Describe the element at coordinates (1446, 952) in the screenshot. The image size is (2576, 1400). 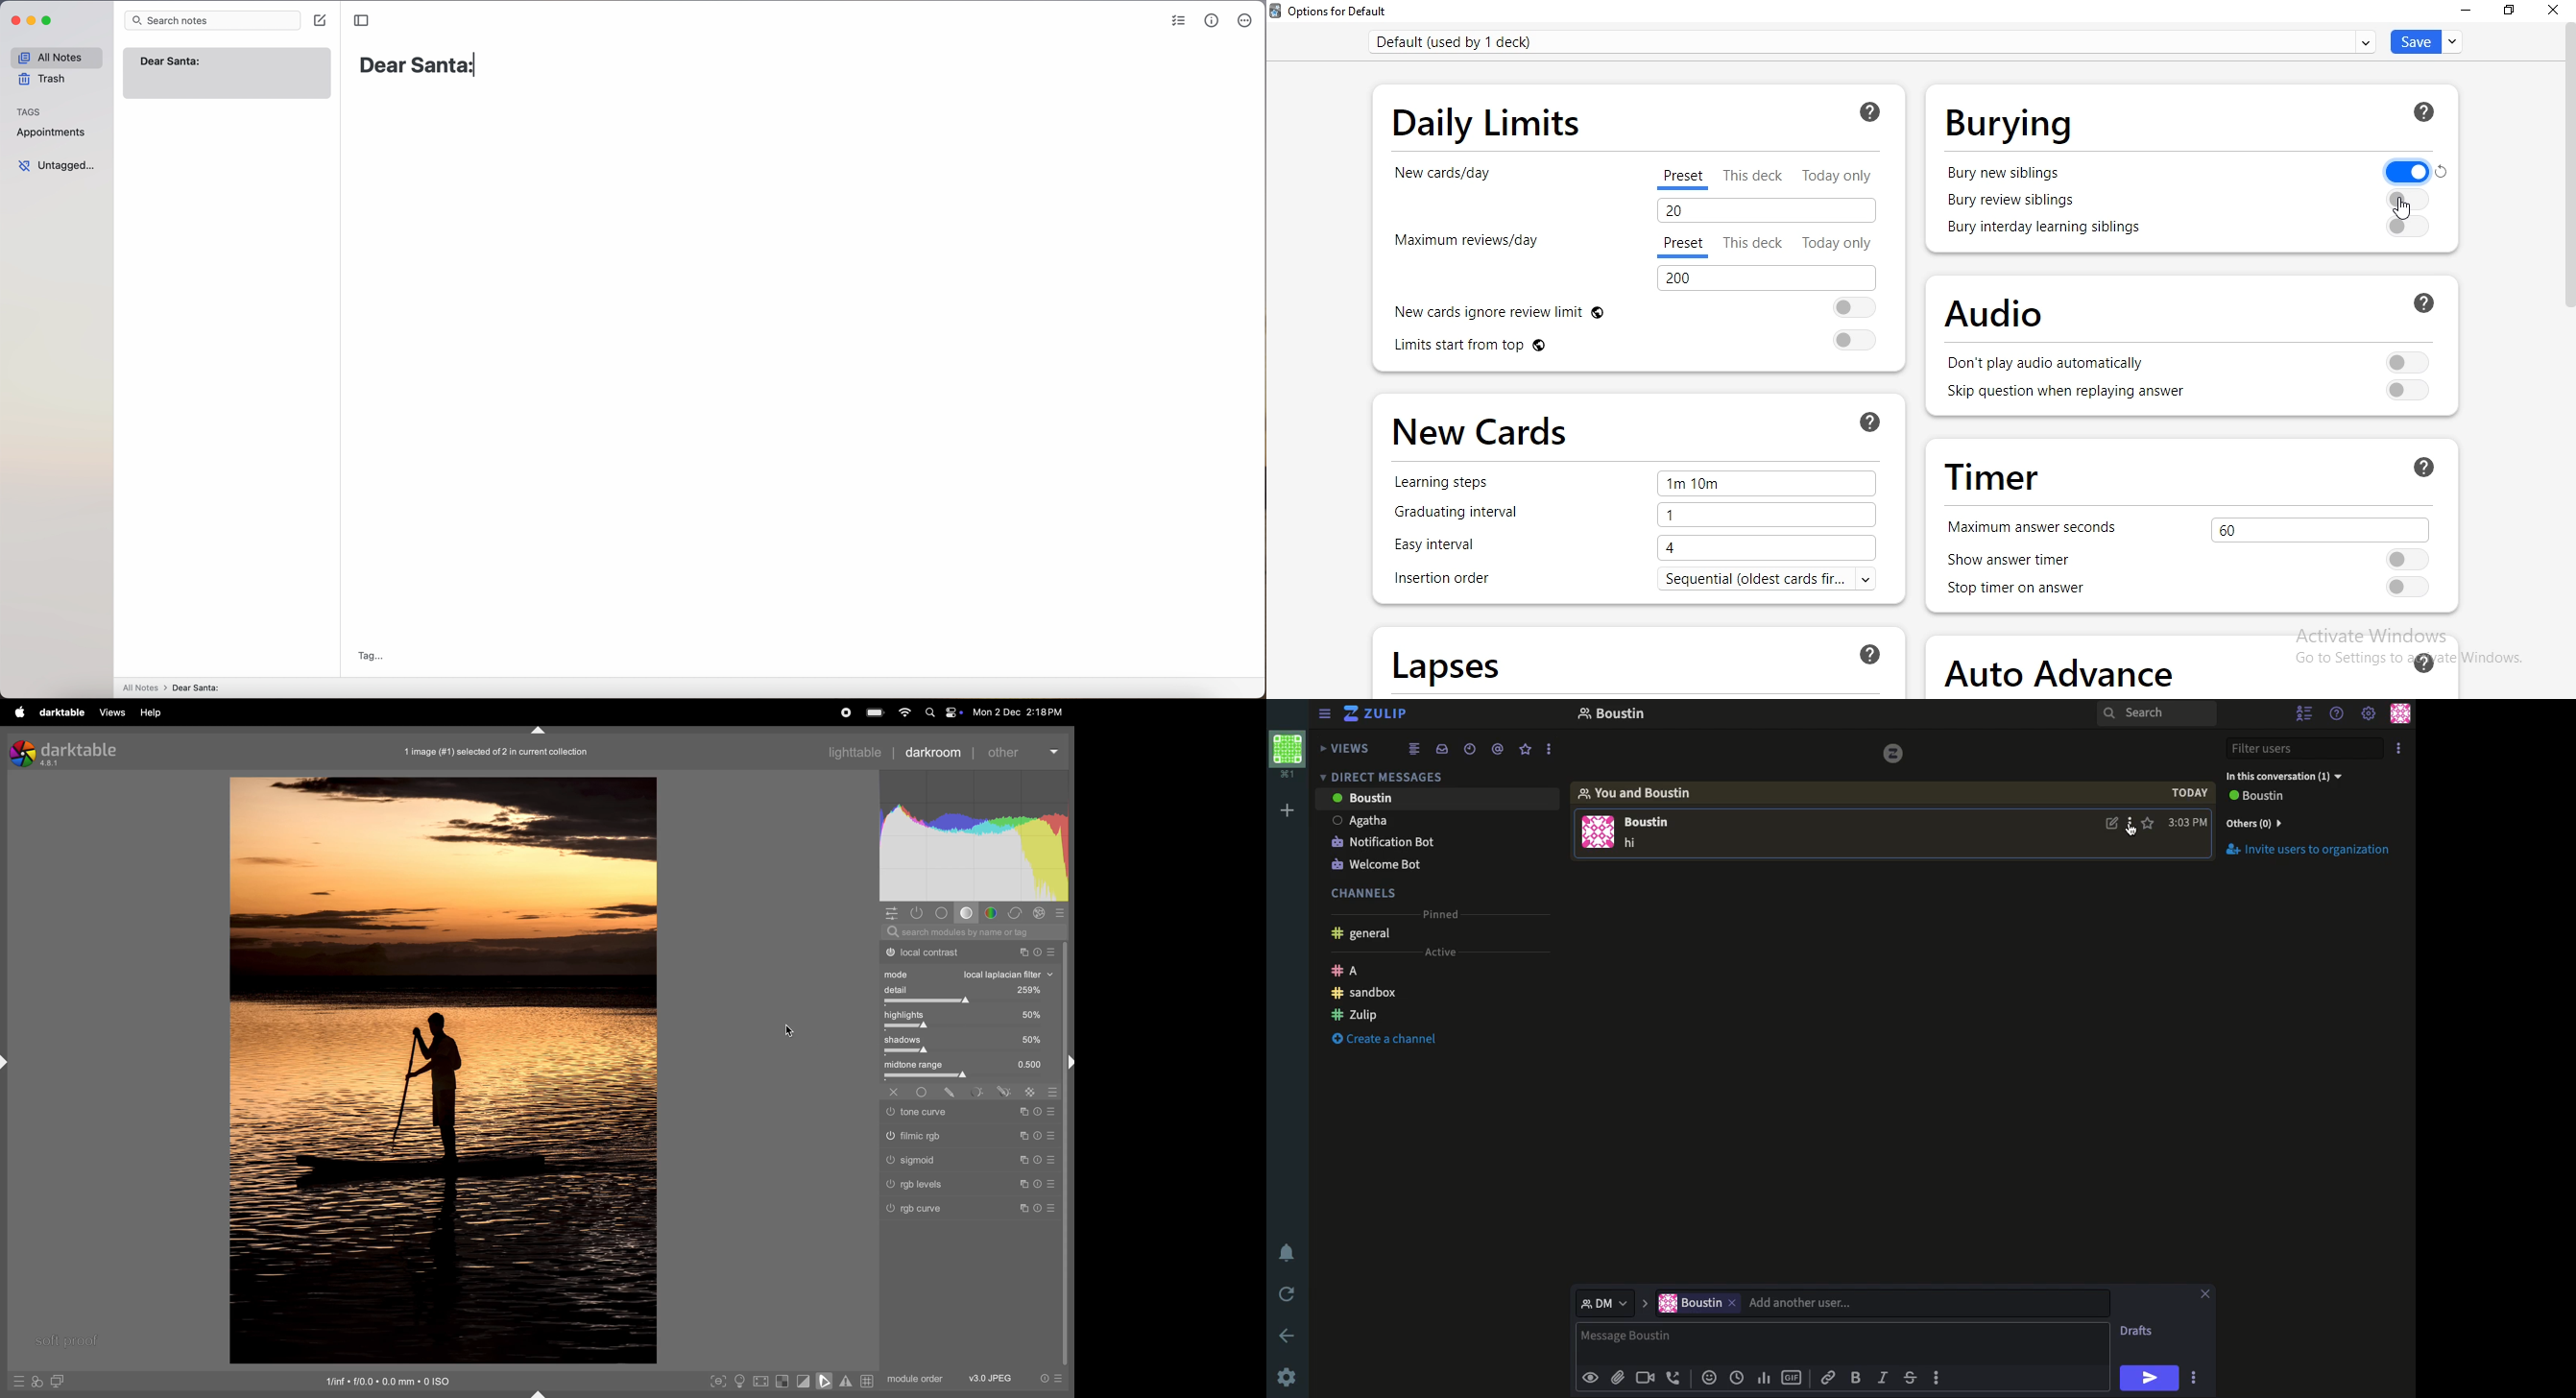
I see `Active` at that location.